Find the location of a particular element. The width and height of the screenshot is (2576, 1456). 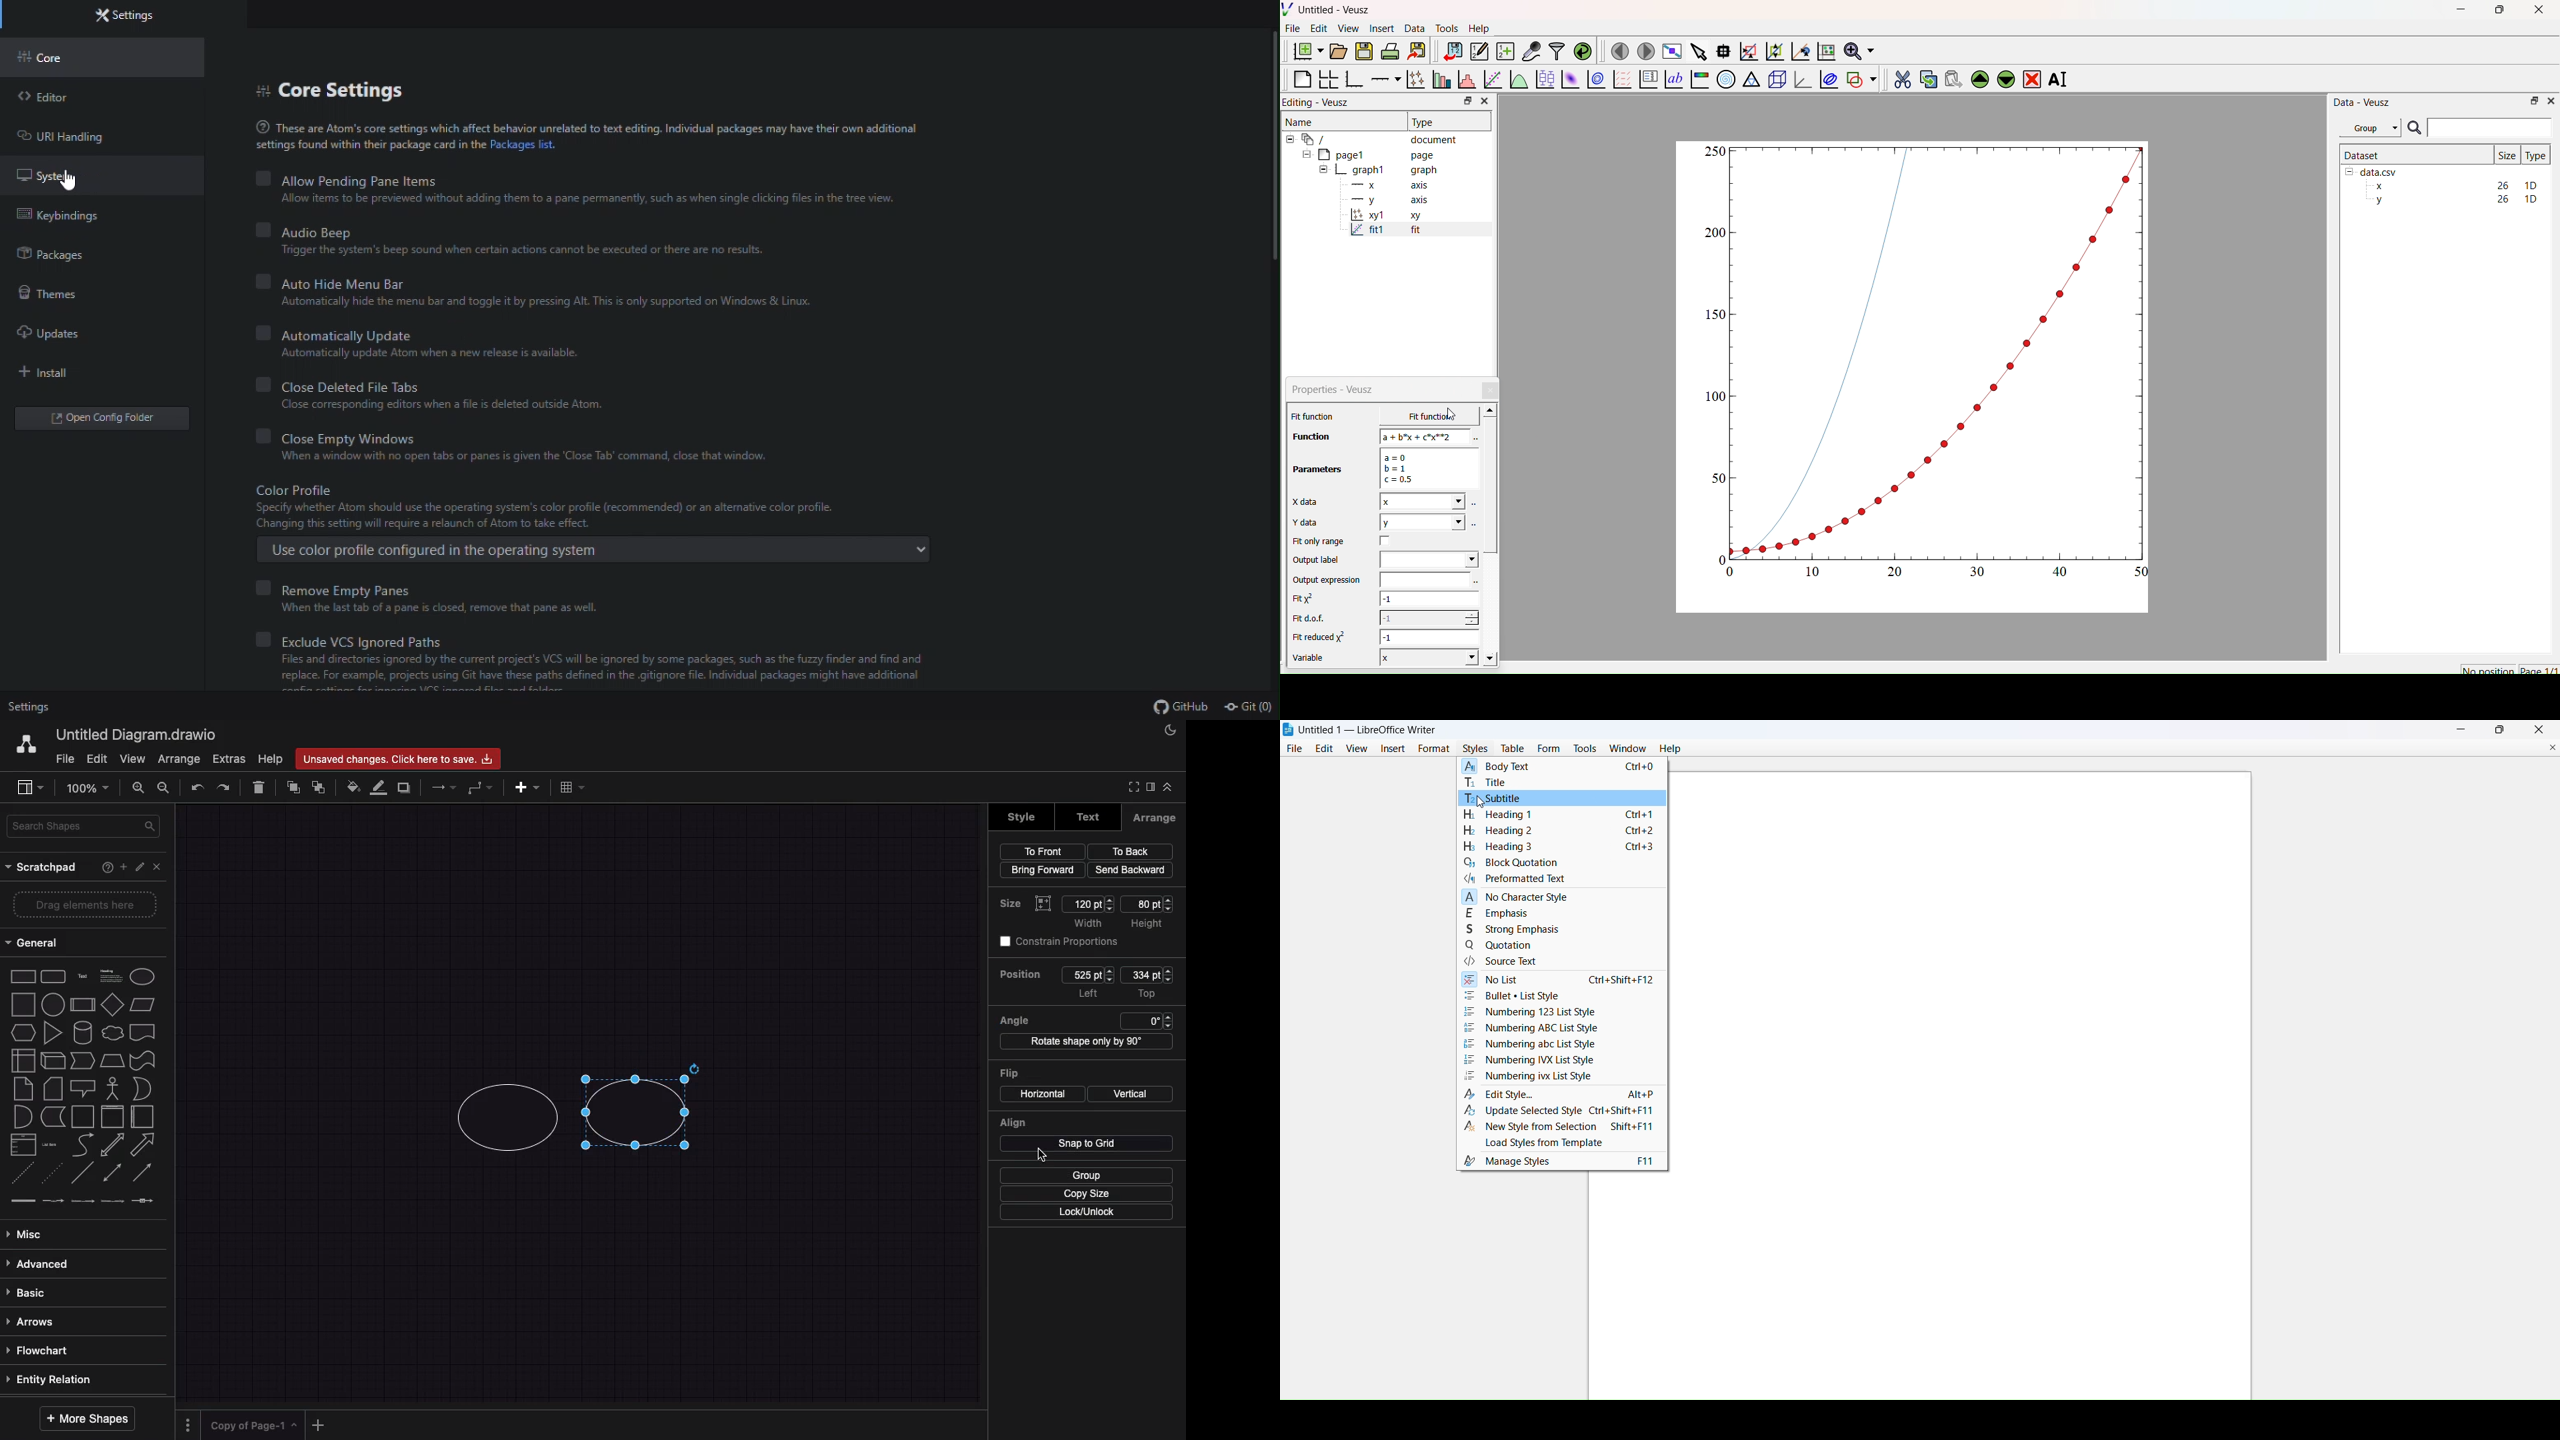

334 pt is located at coordinates (1147, 975).